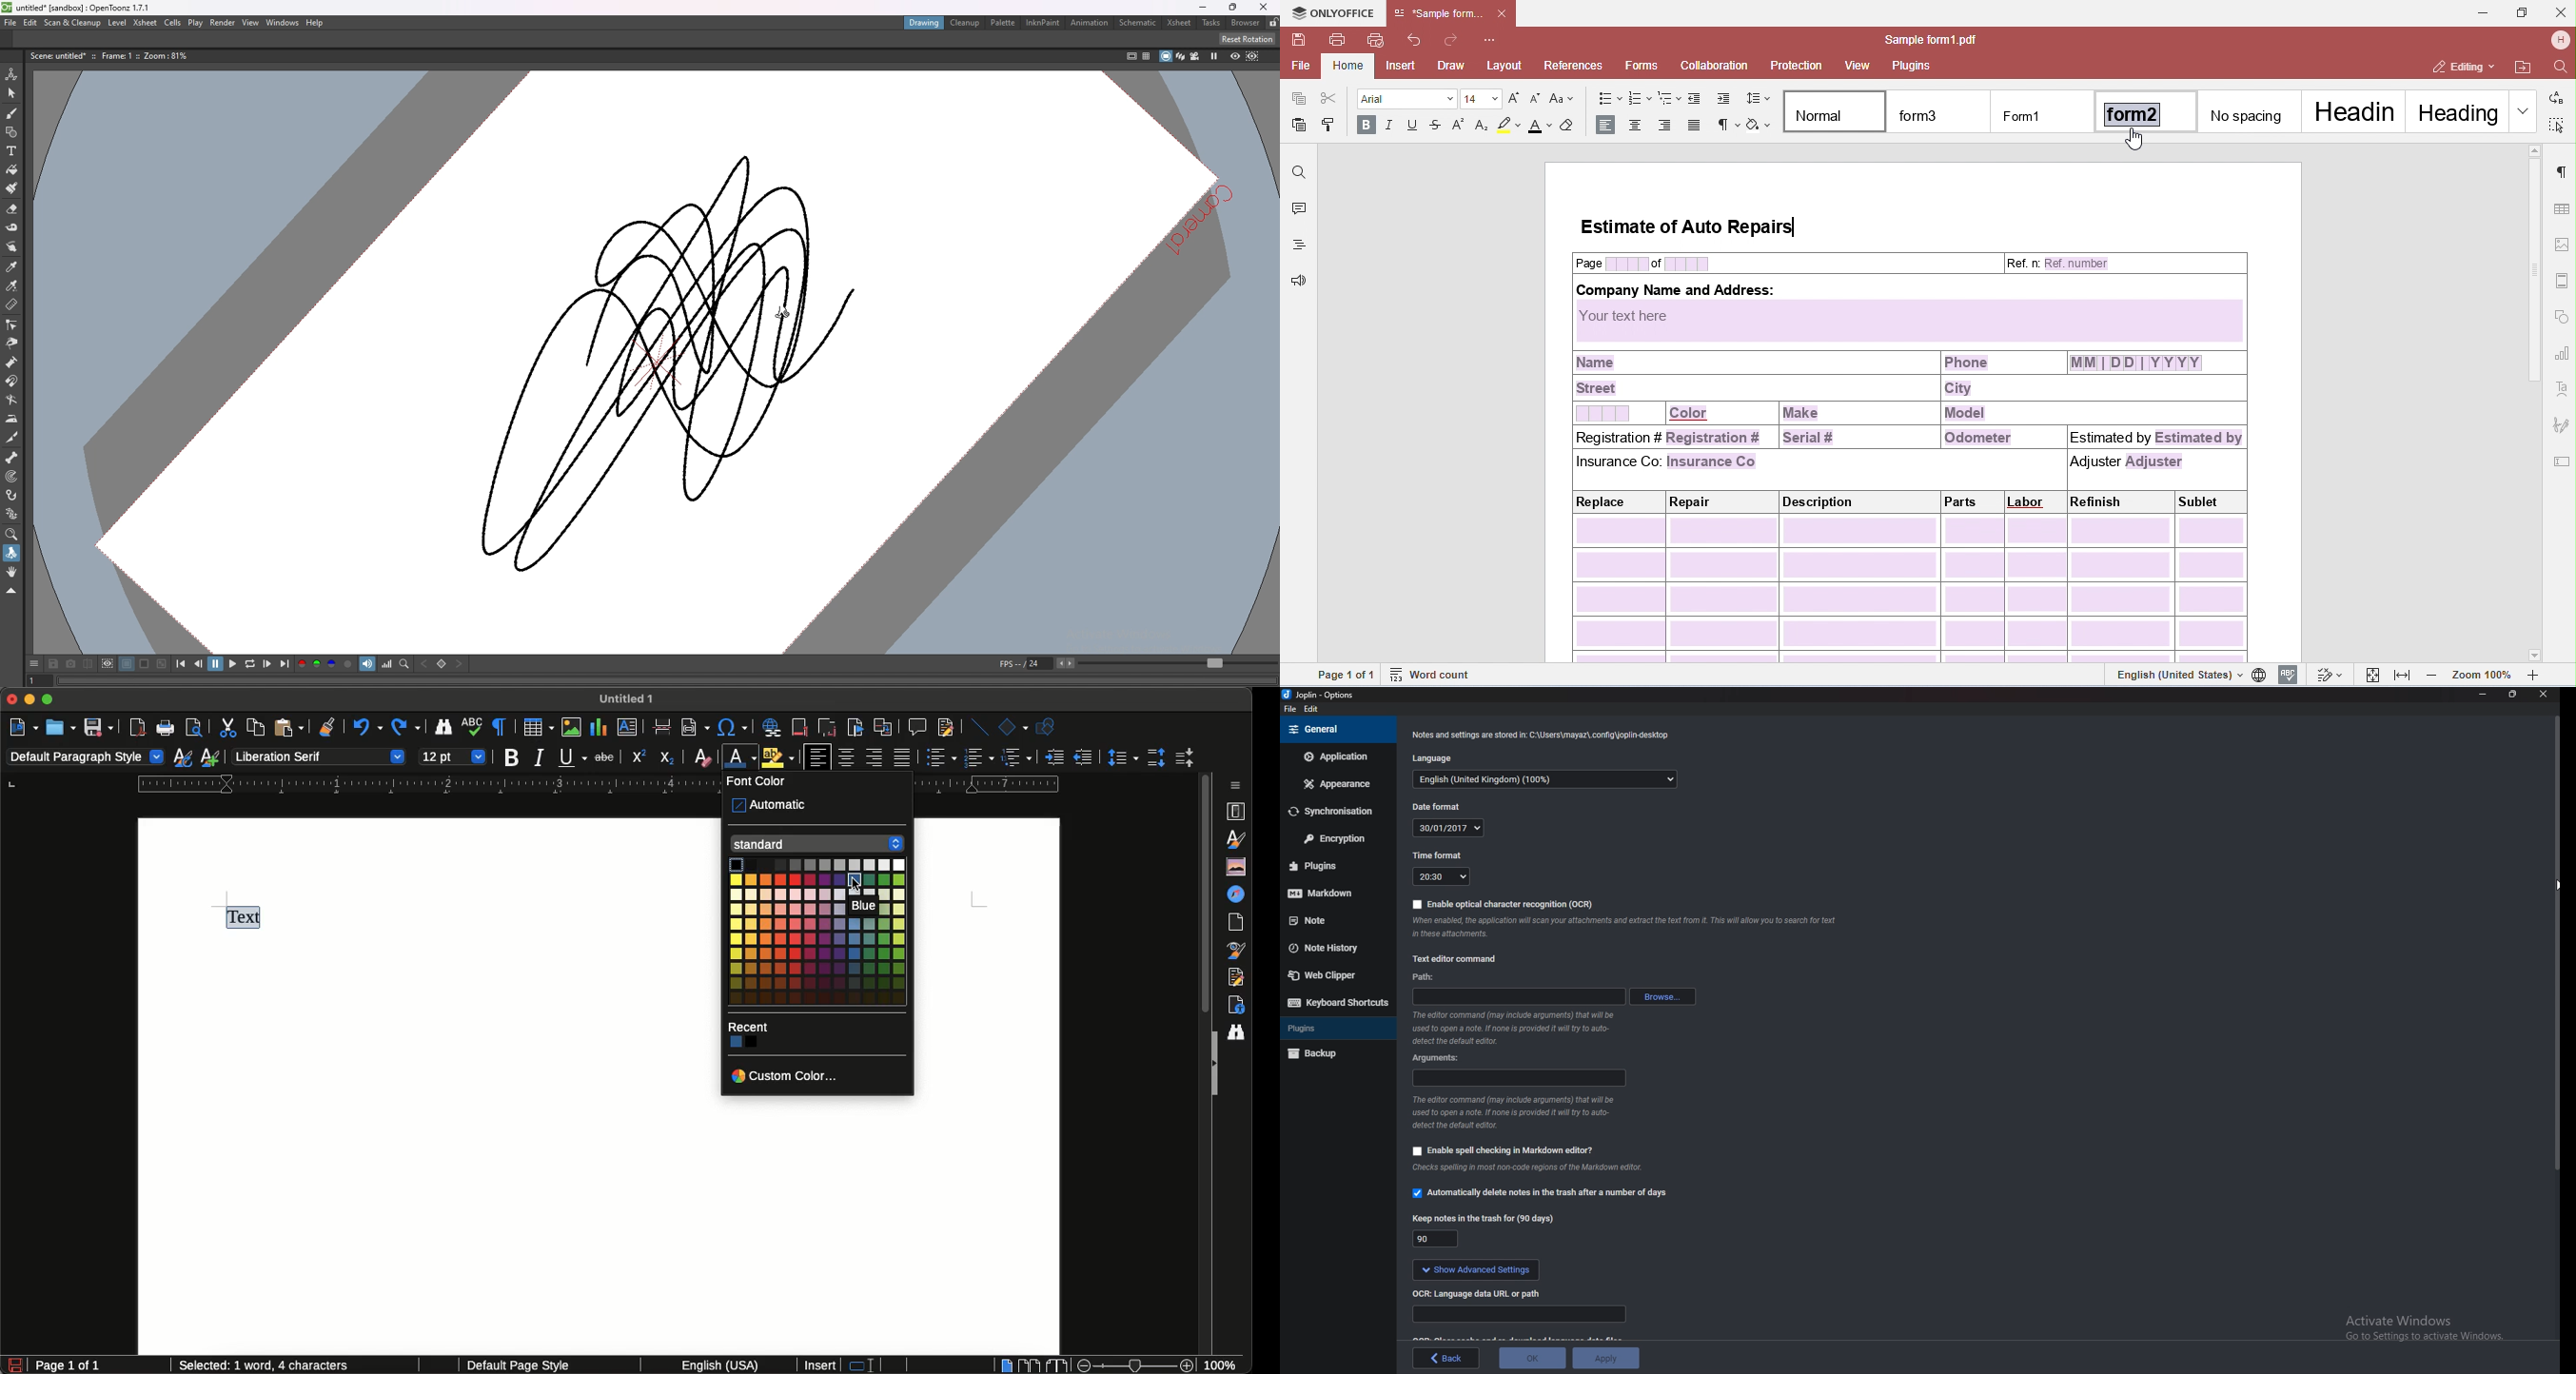 This screenshot has height=1400, width=2576. I want to click on Appearance, so click(1335, 785).